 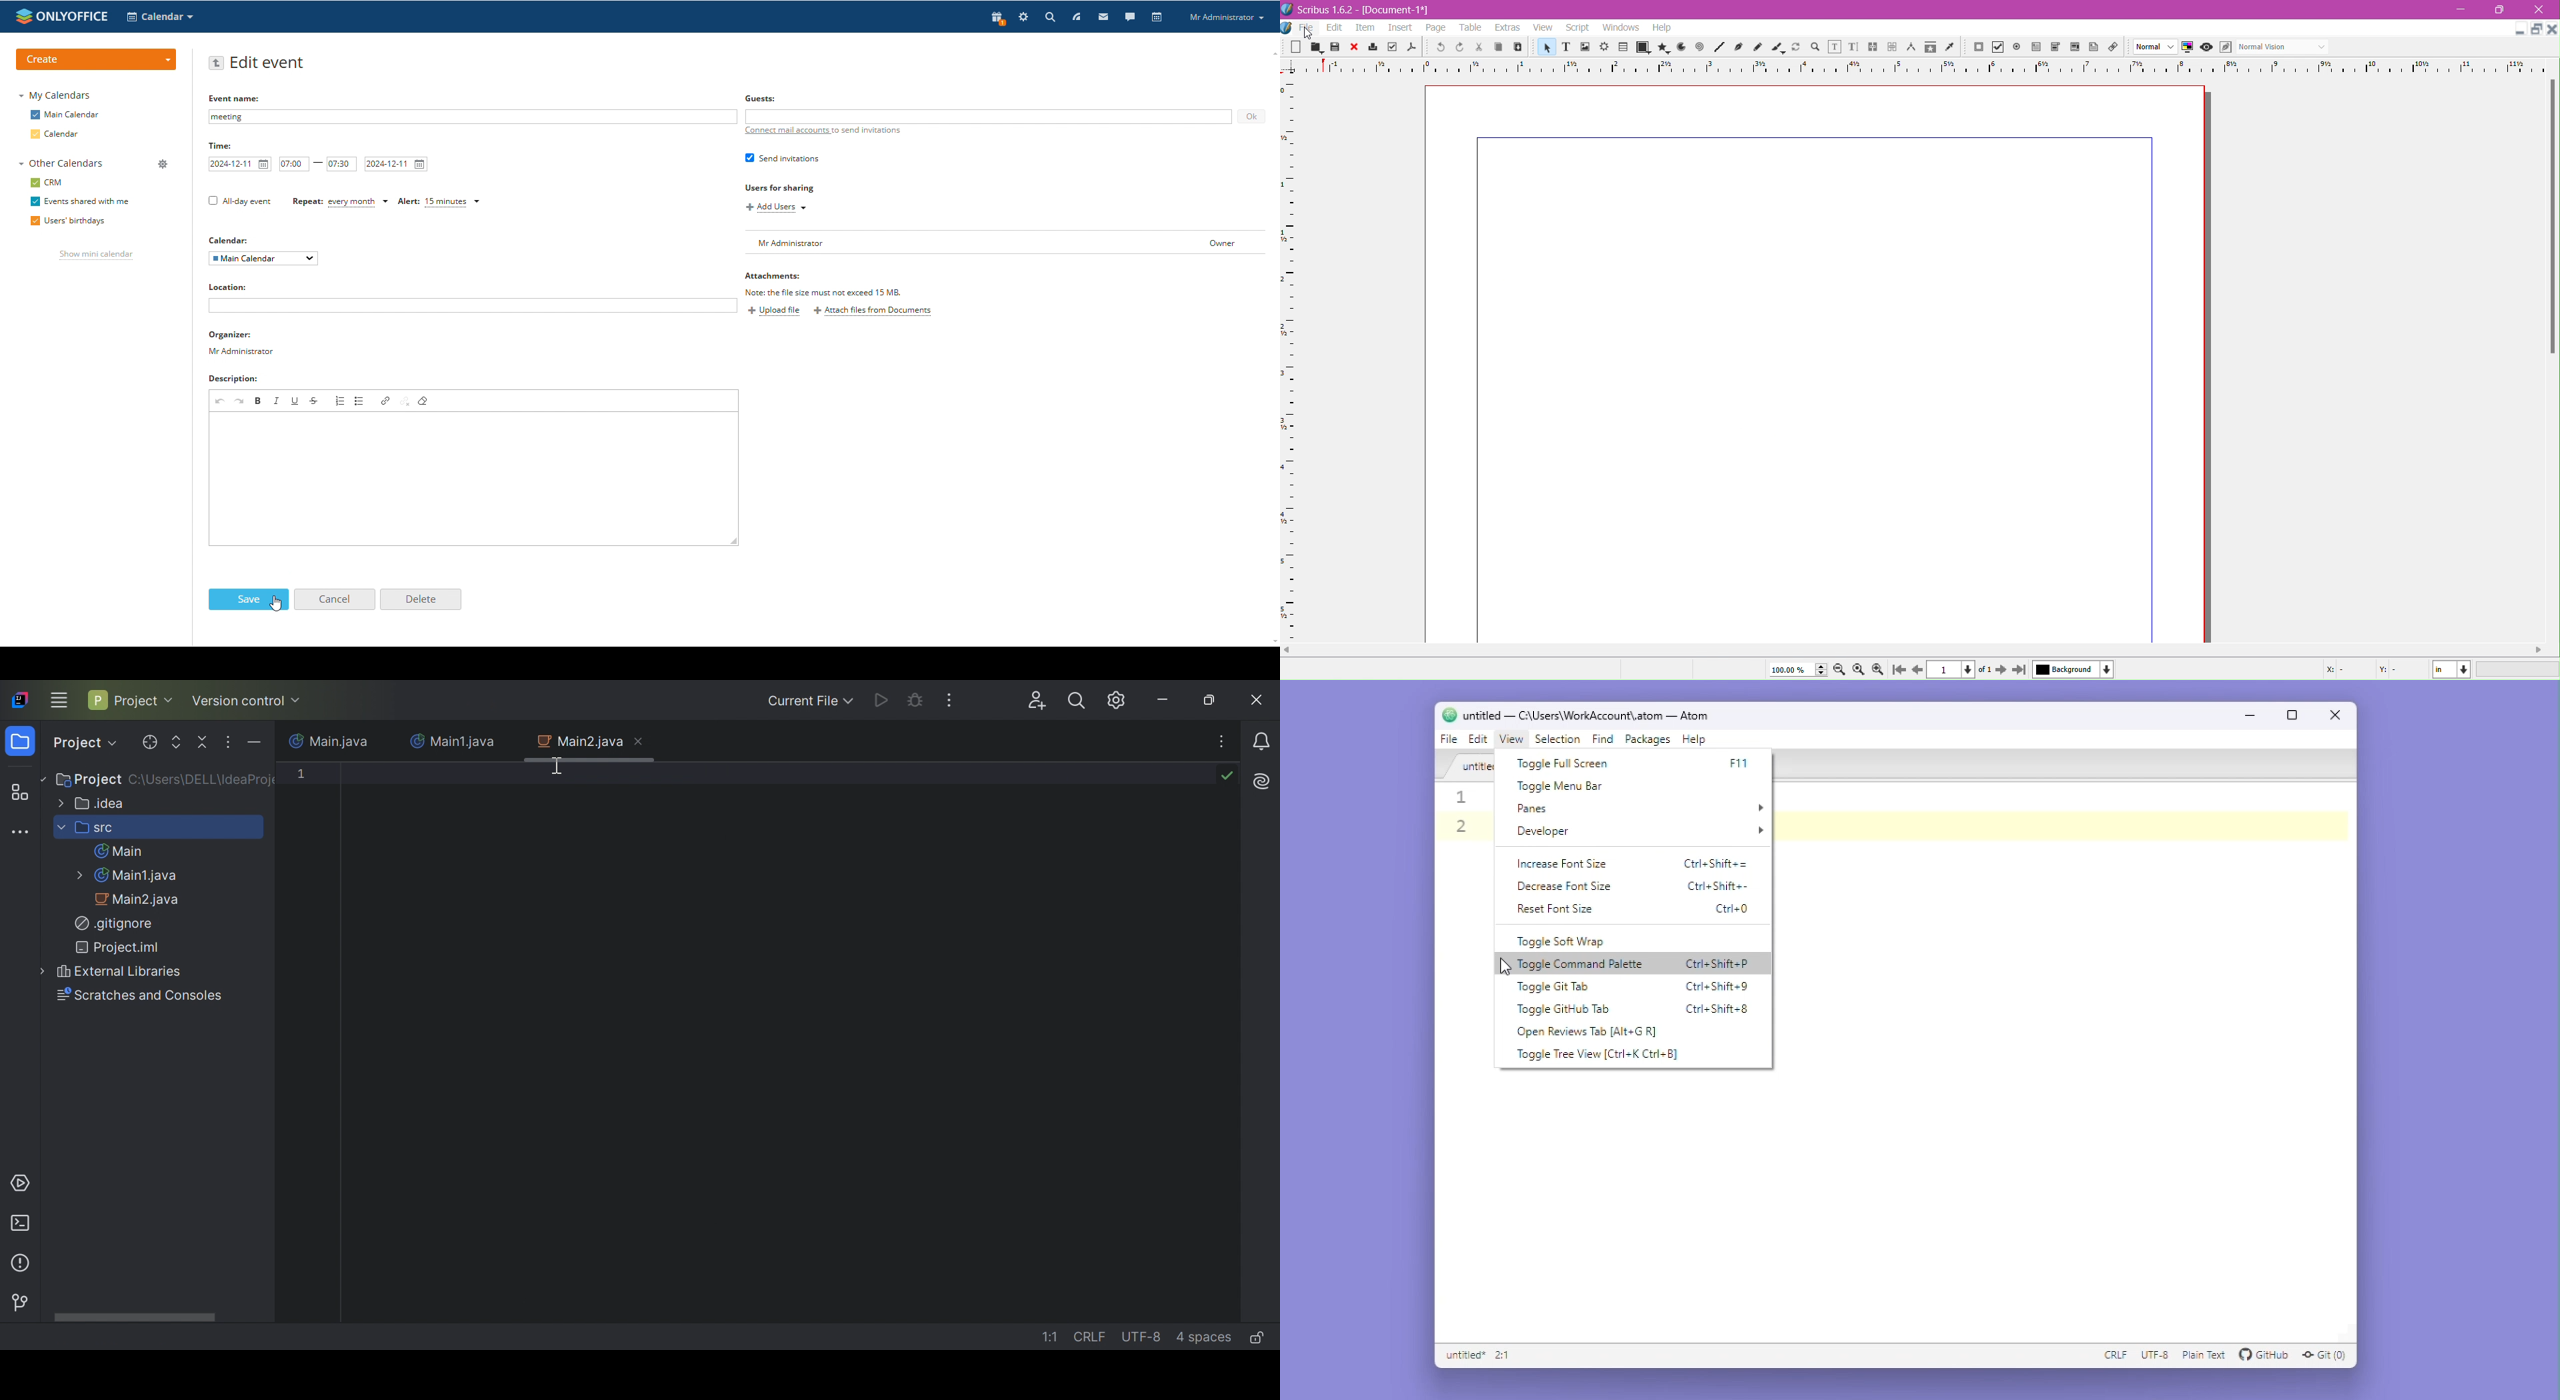 What do you see at coordinates (1649, 740) in the screenshot?
I see `Packages` at bounding box center [1649, 740].